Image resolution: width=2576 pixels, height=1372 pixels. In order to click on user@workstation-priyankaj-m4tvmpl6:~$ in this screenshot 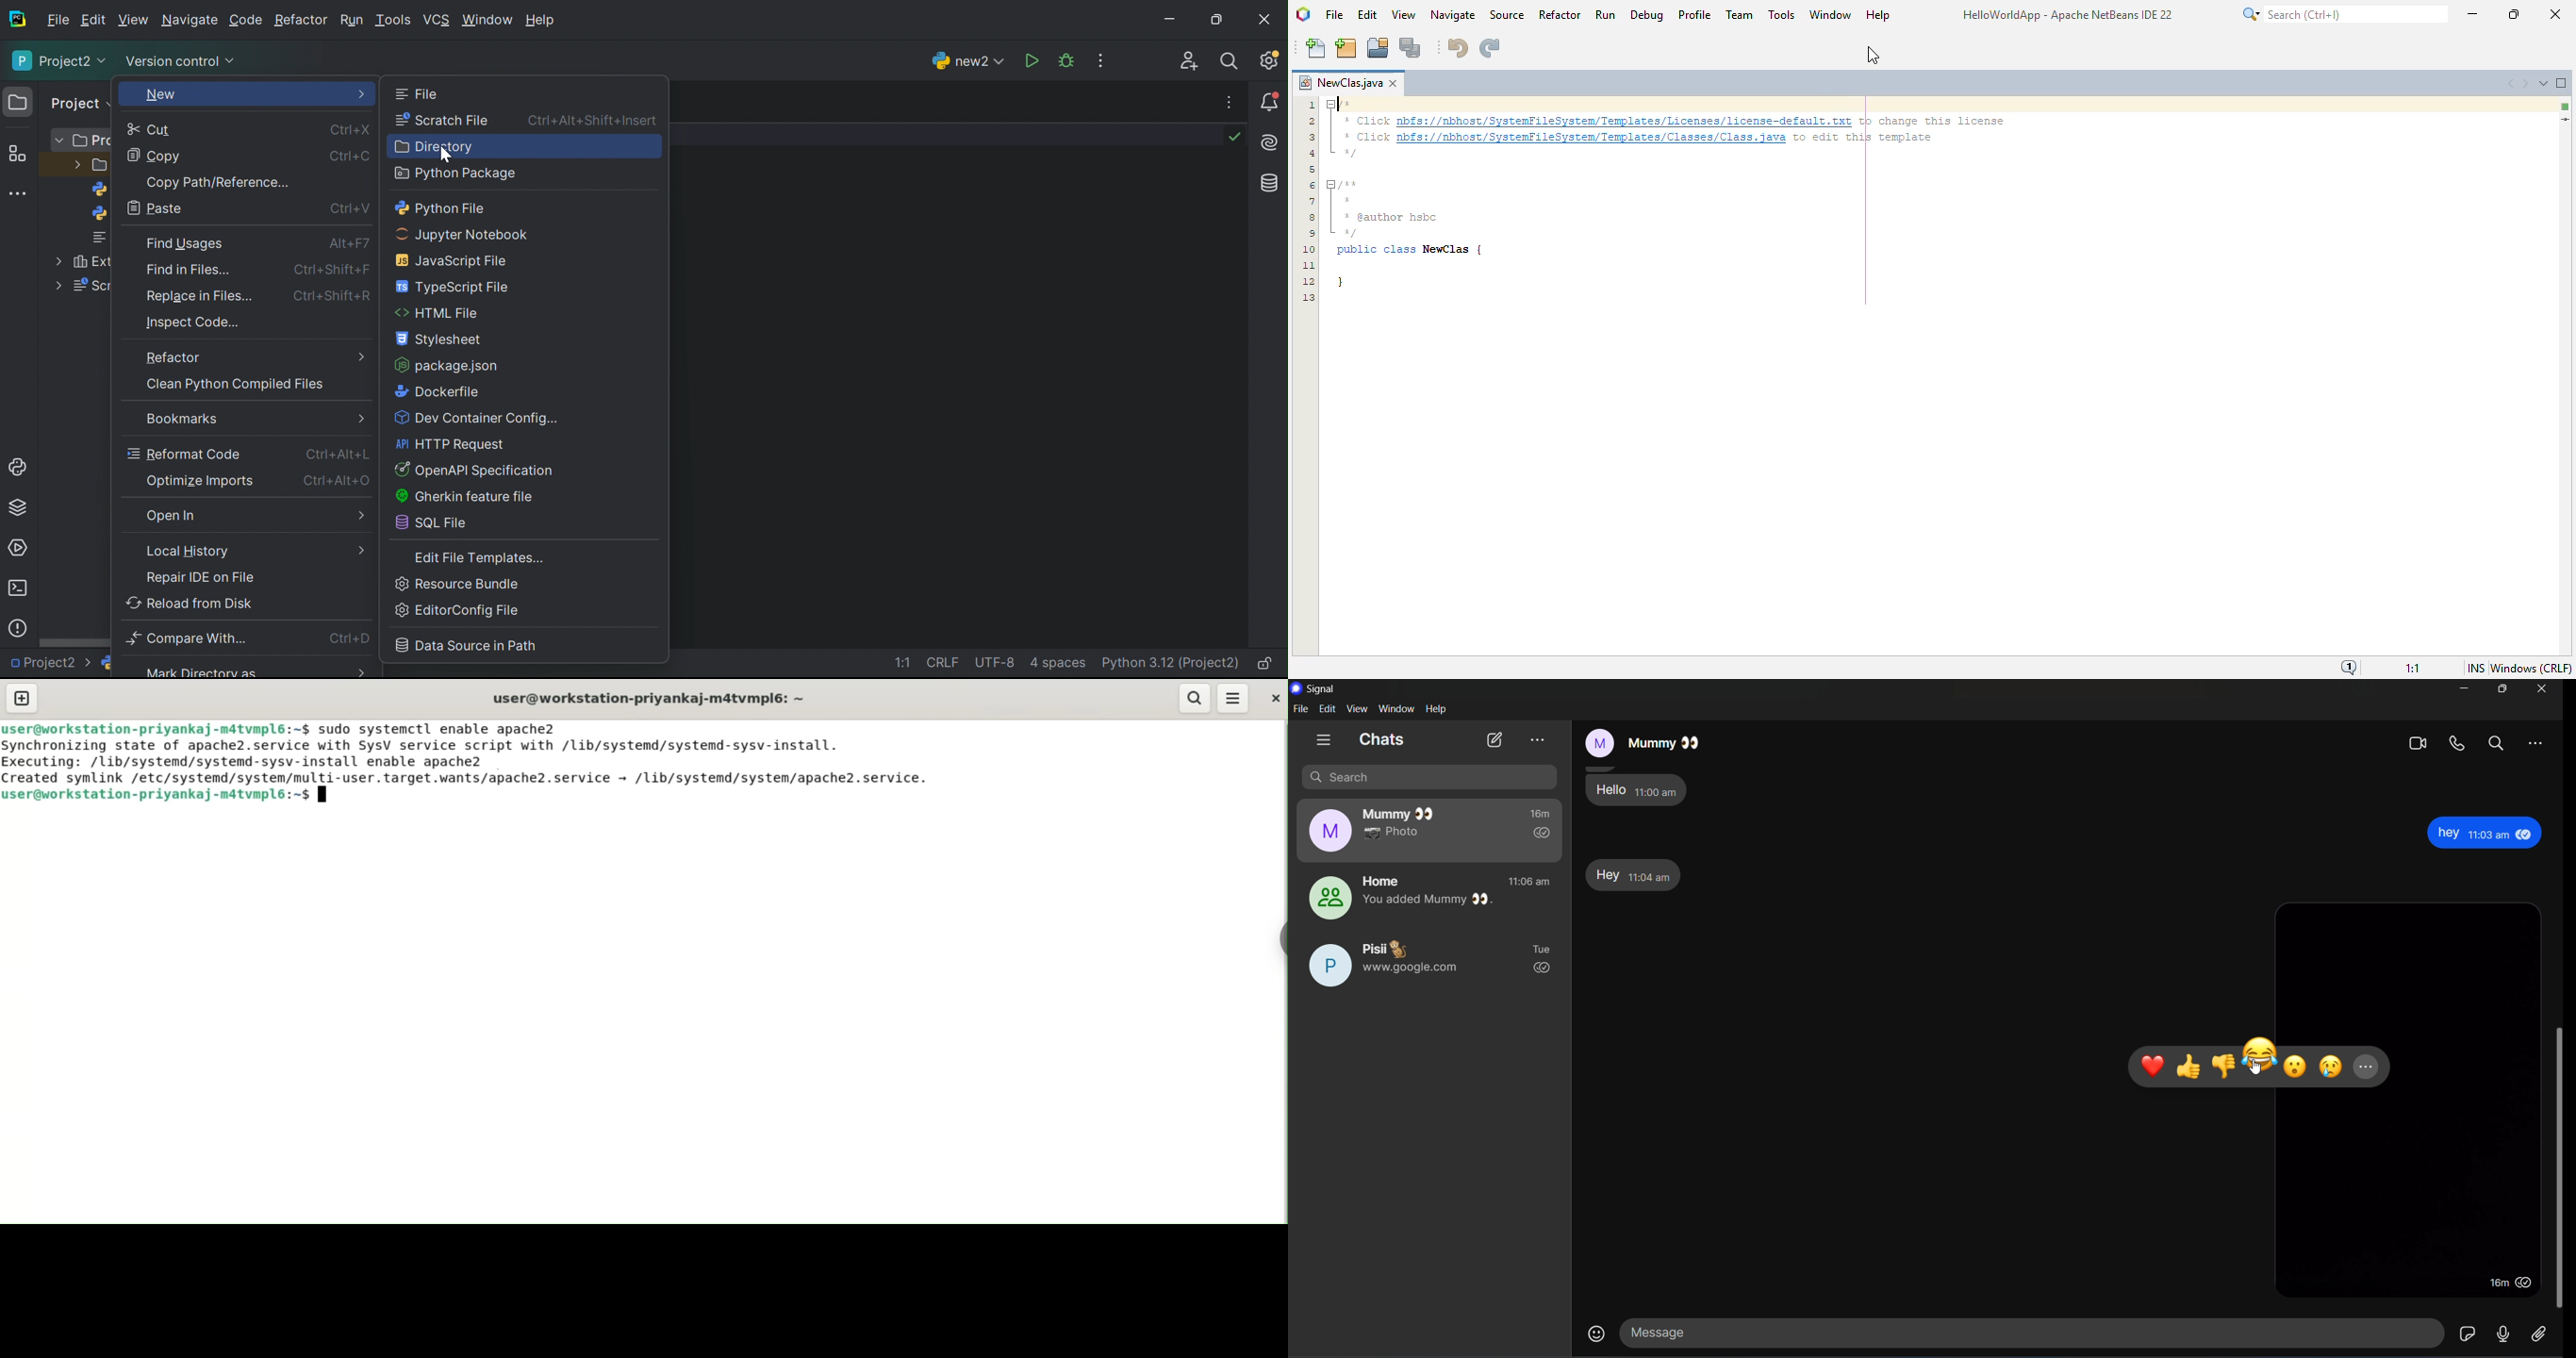, I will do `click(646, 698)`.